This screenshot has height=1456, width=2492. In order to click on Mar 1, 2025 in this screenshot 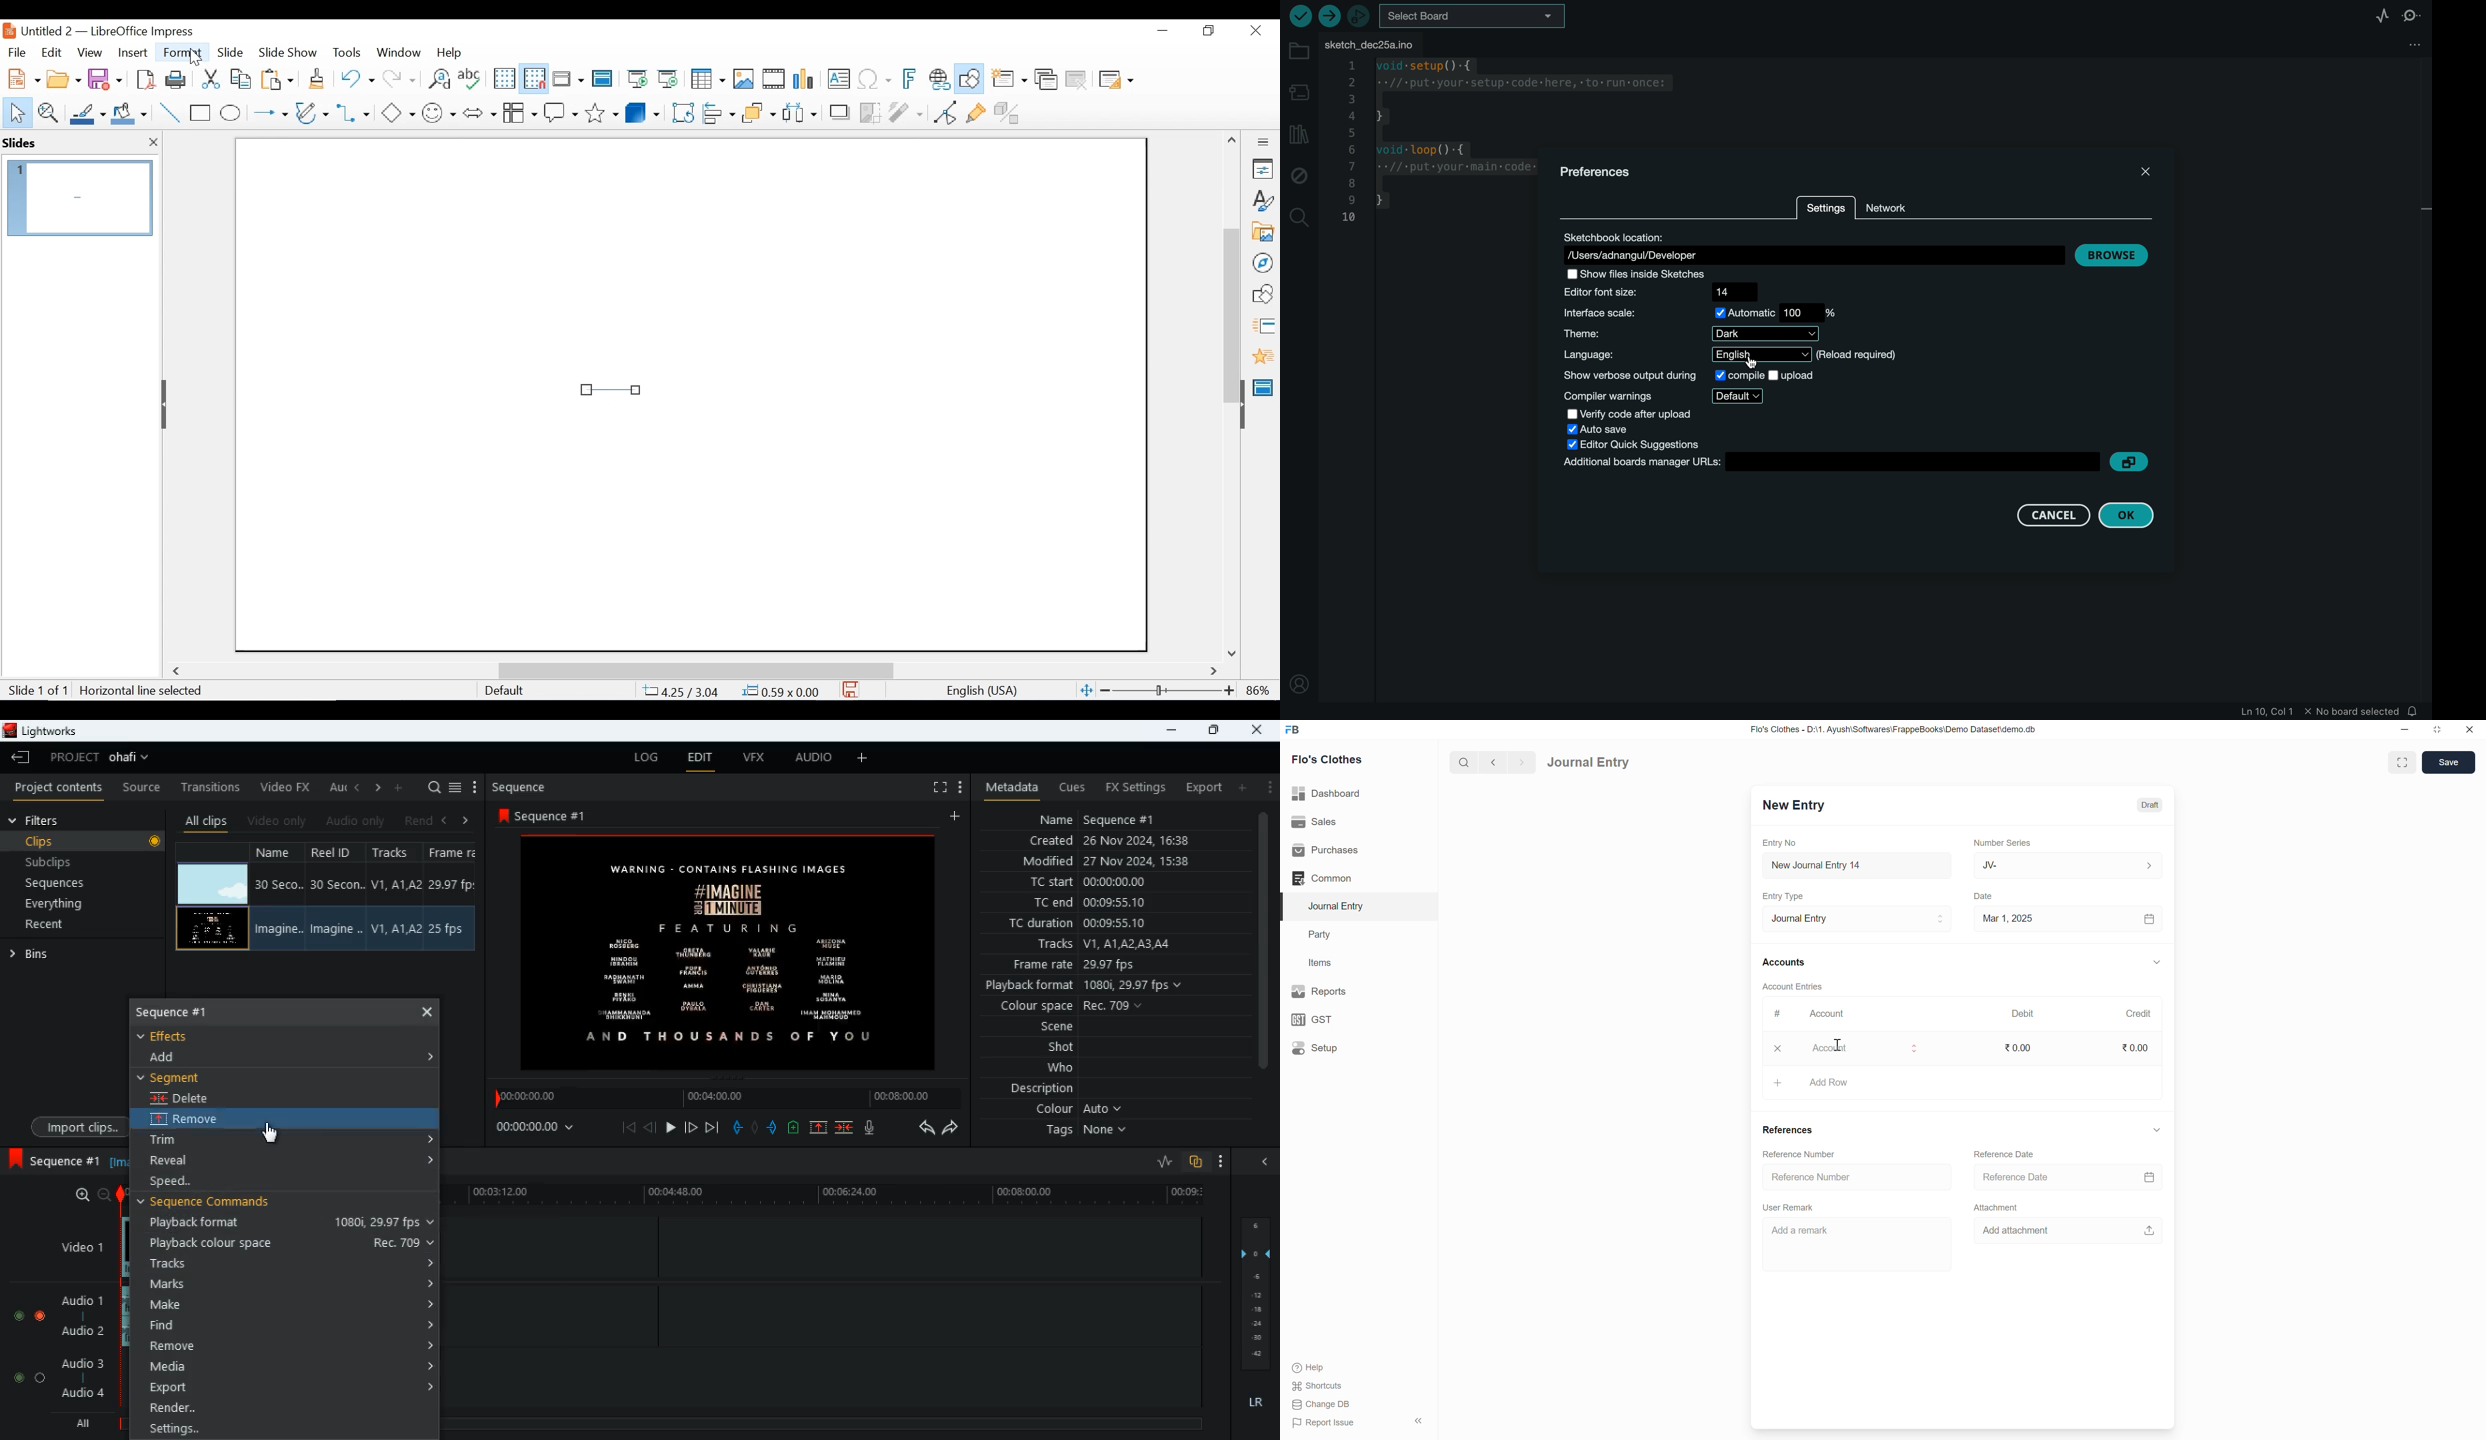, I will do `click(2008, 918)`.